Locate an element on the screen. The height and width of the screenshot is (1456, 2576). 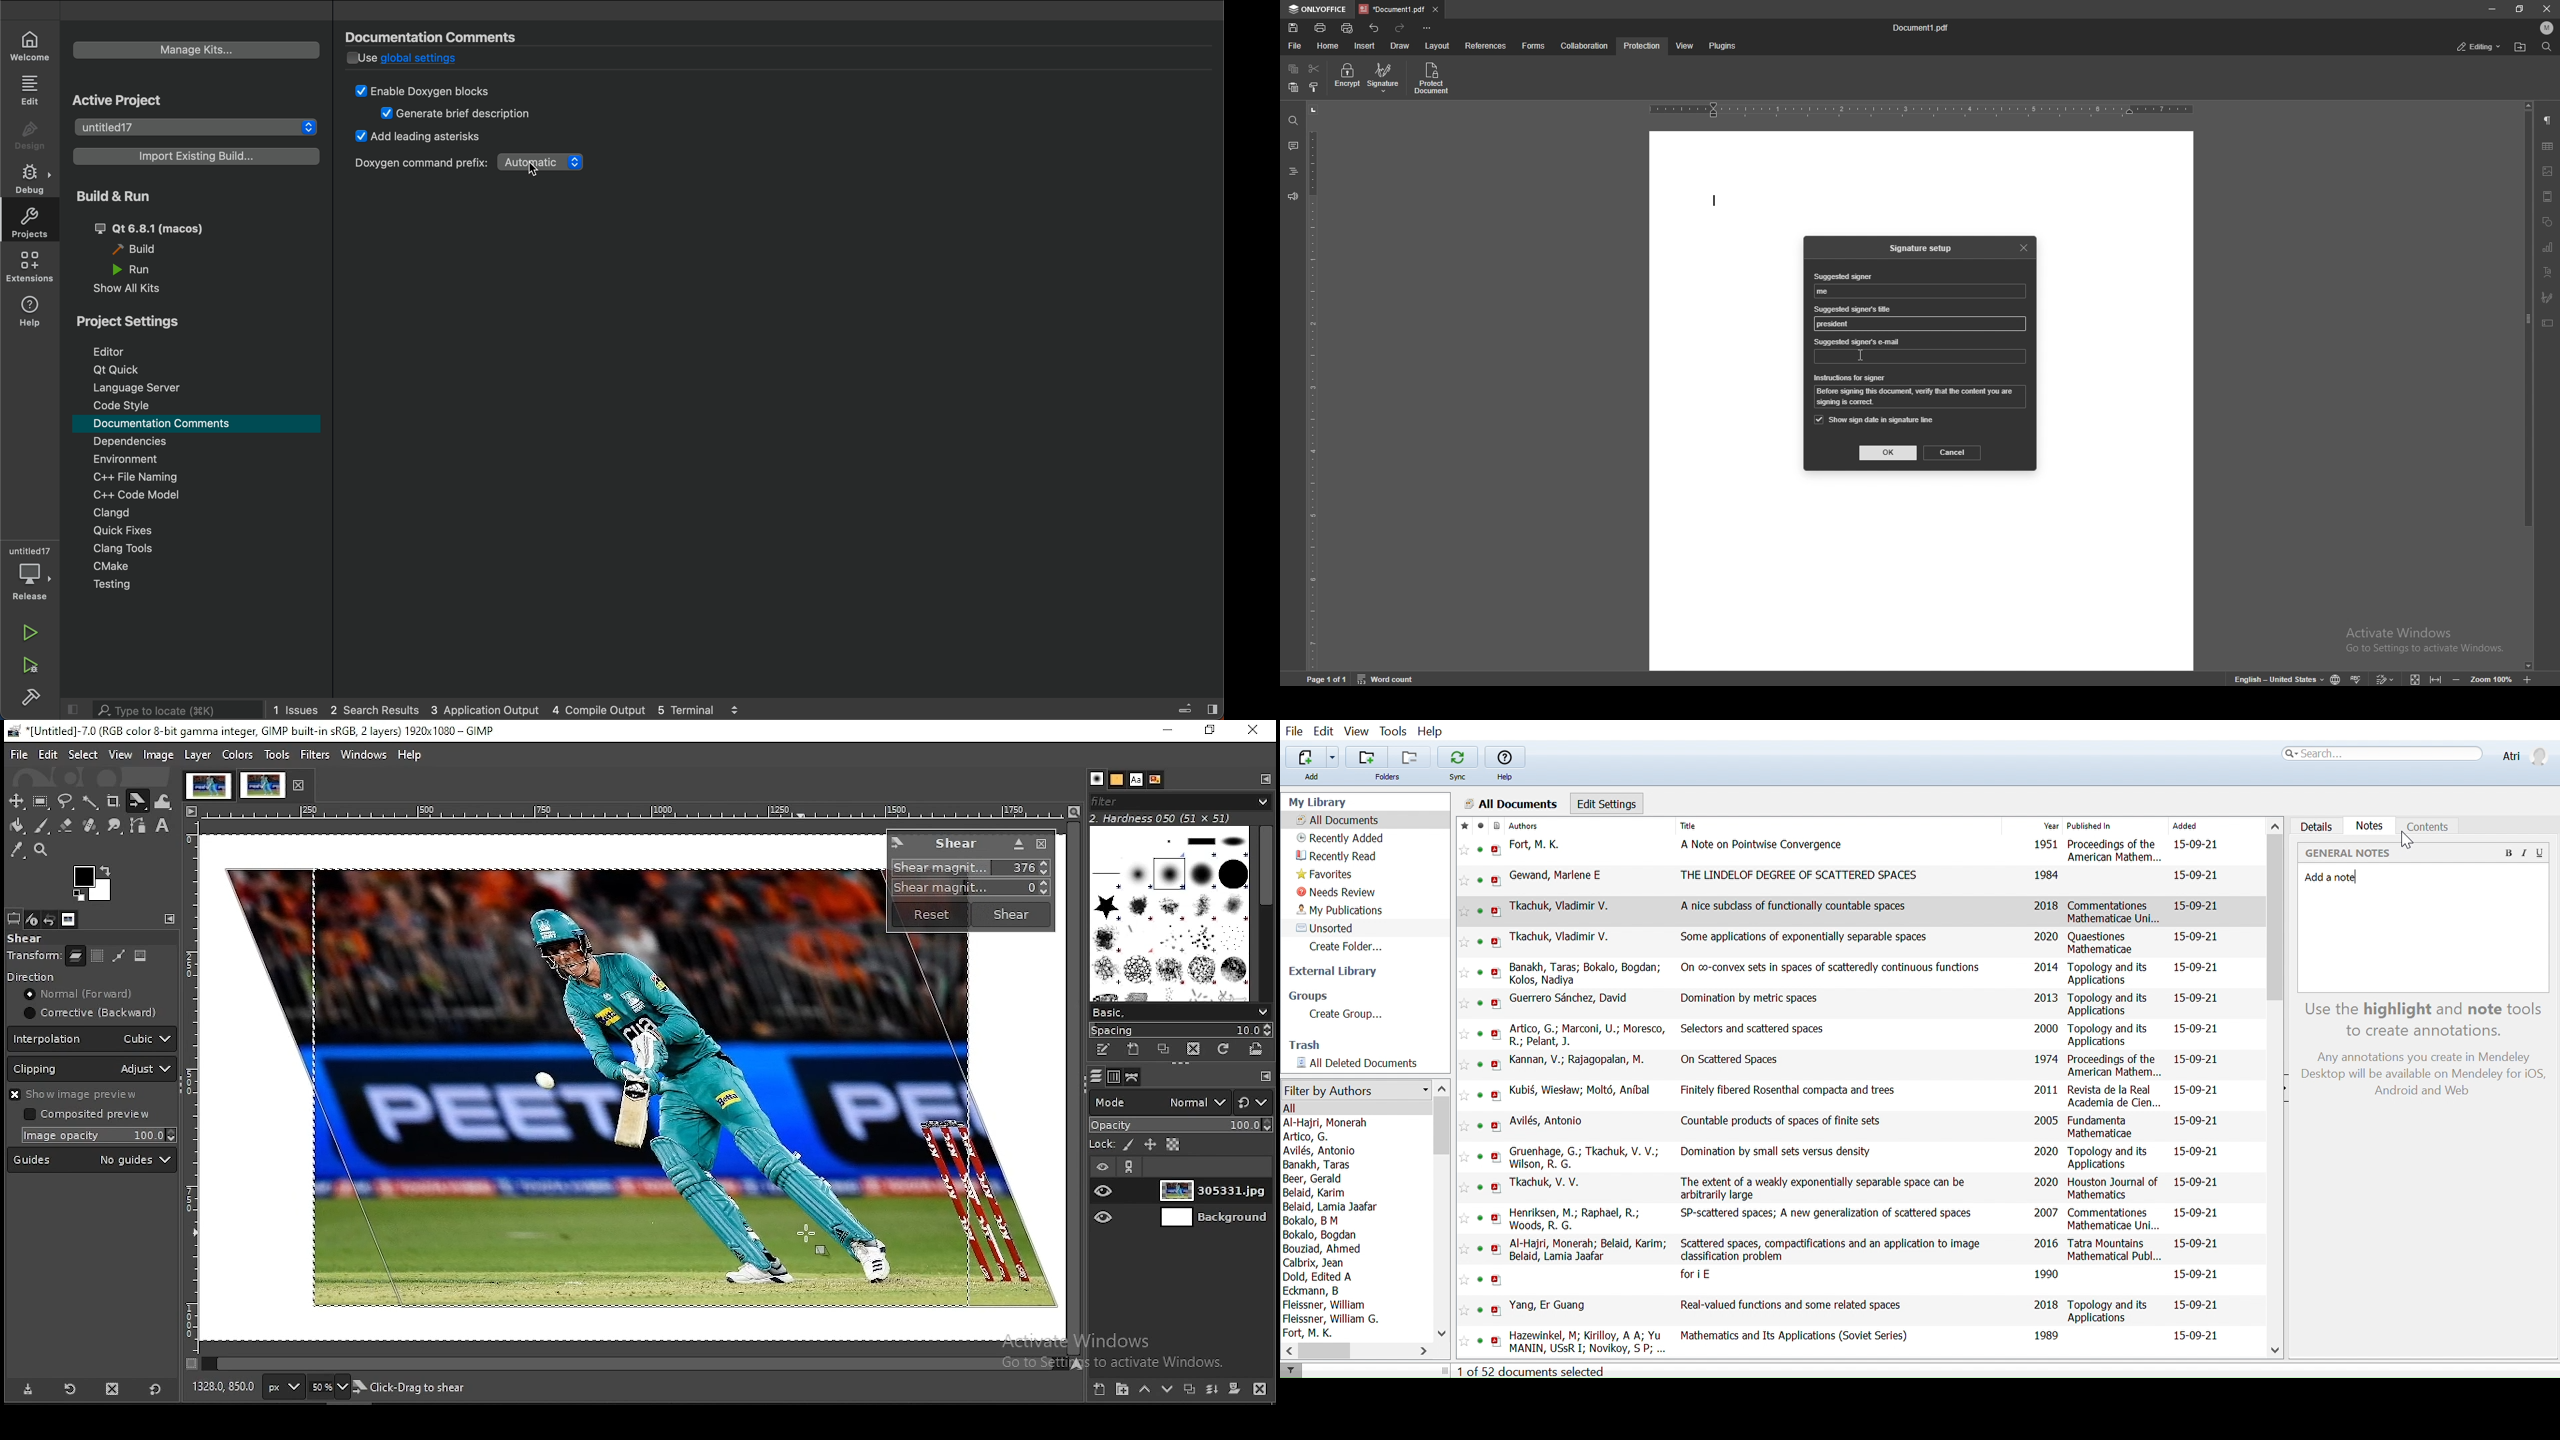
All is located at coordinates (1292, 1109).